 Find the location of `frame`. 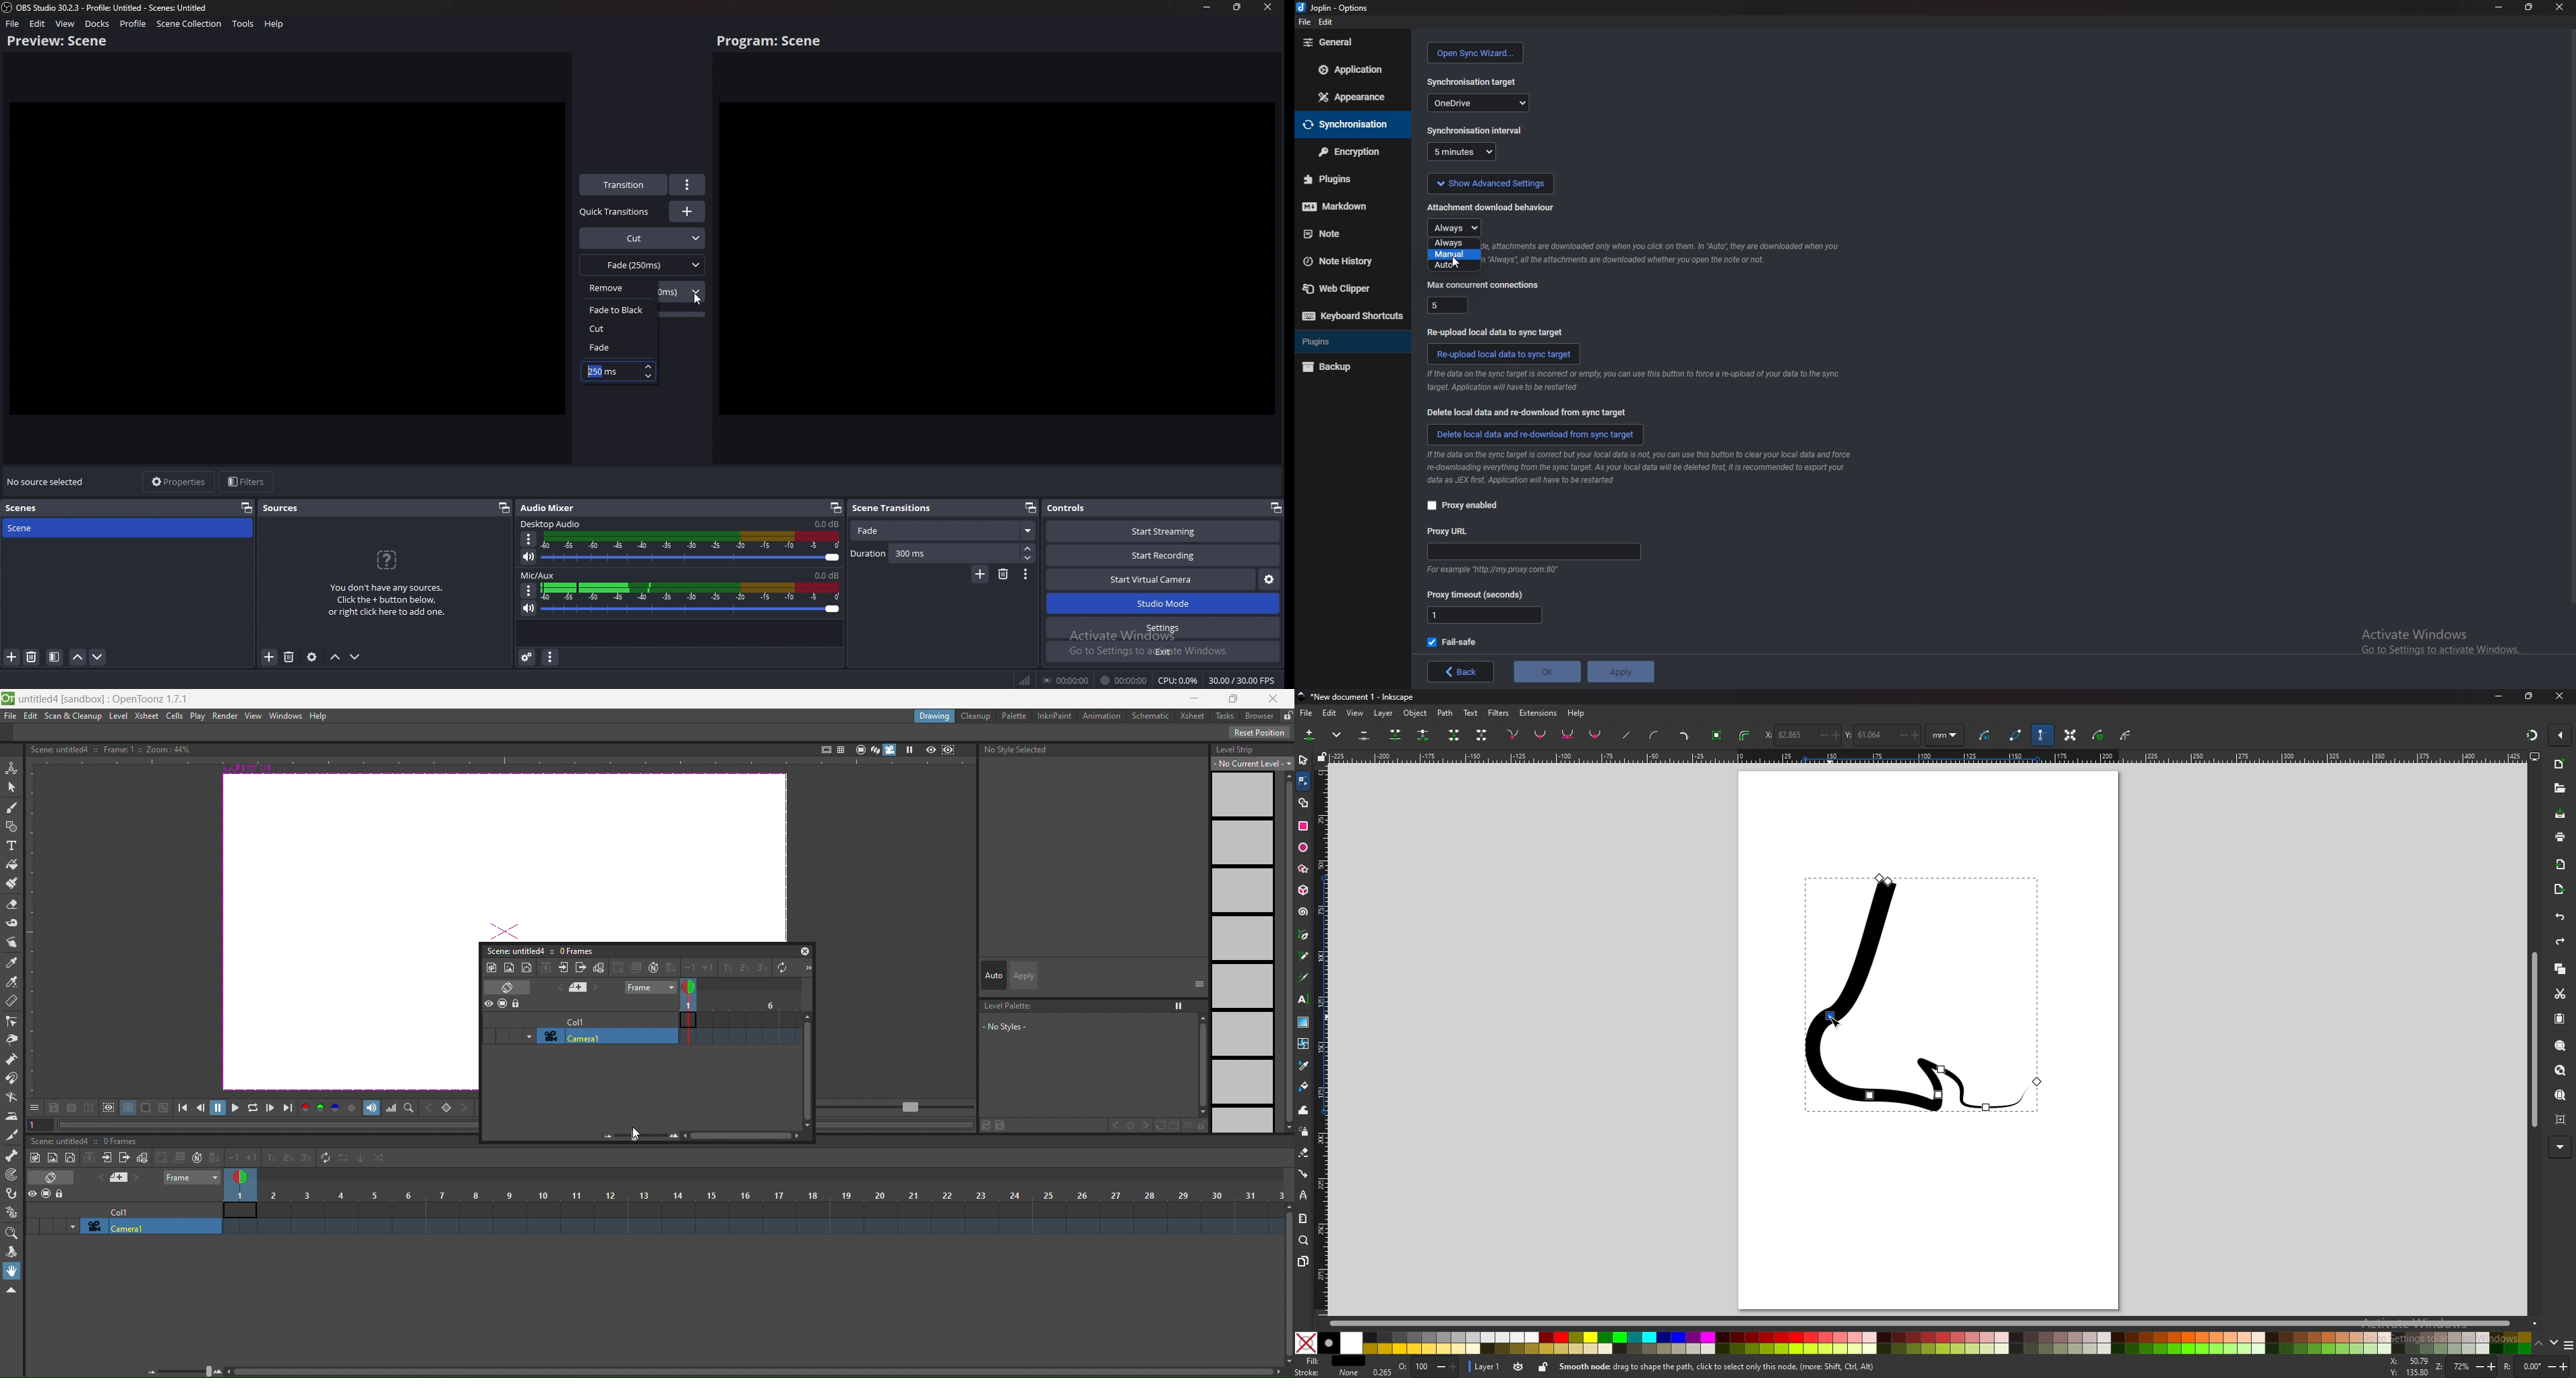

frame is located at coordinates (193, 1177).